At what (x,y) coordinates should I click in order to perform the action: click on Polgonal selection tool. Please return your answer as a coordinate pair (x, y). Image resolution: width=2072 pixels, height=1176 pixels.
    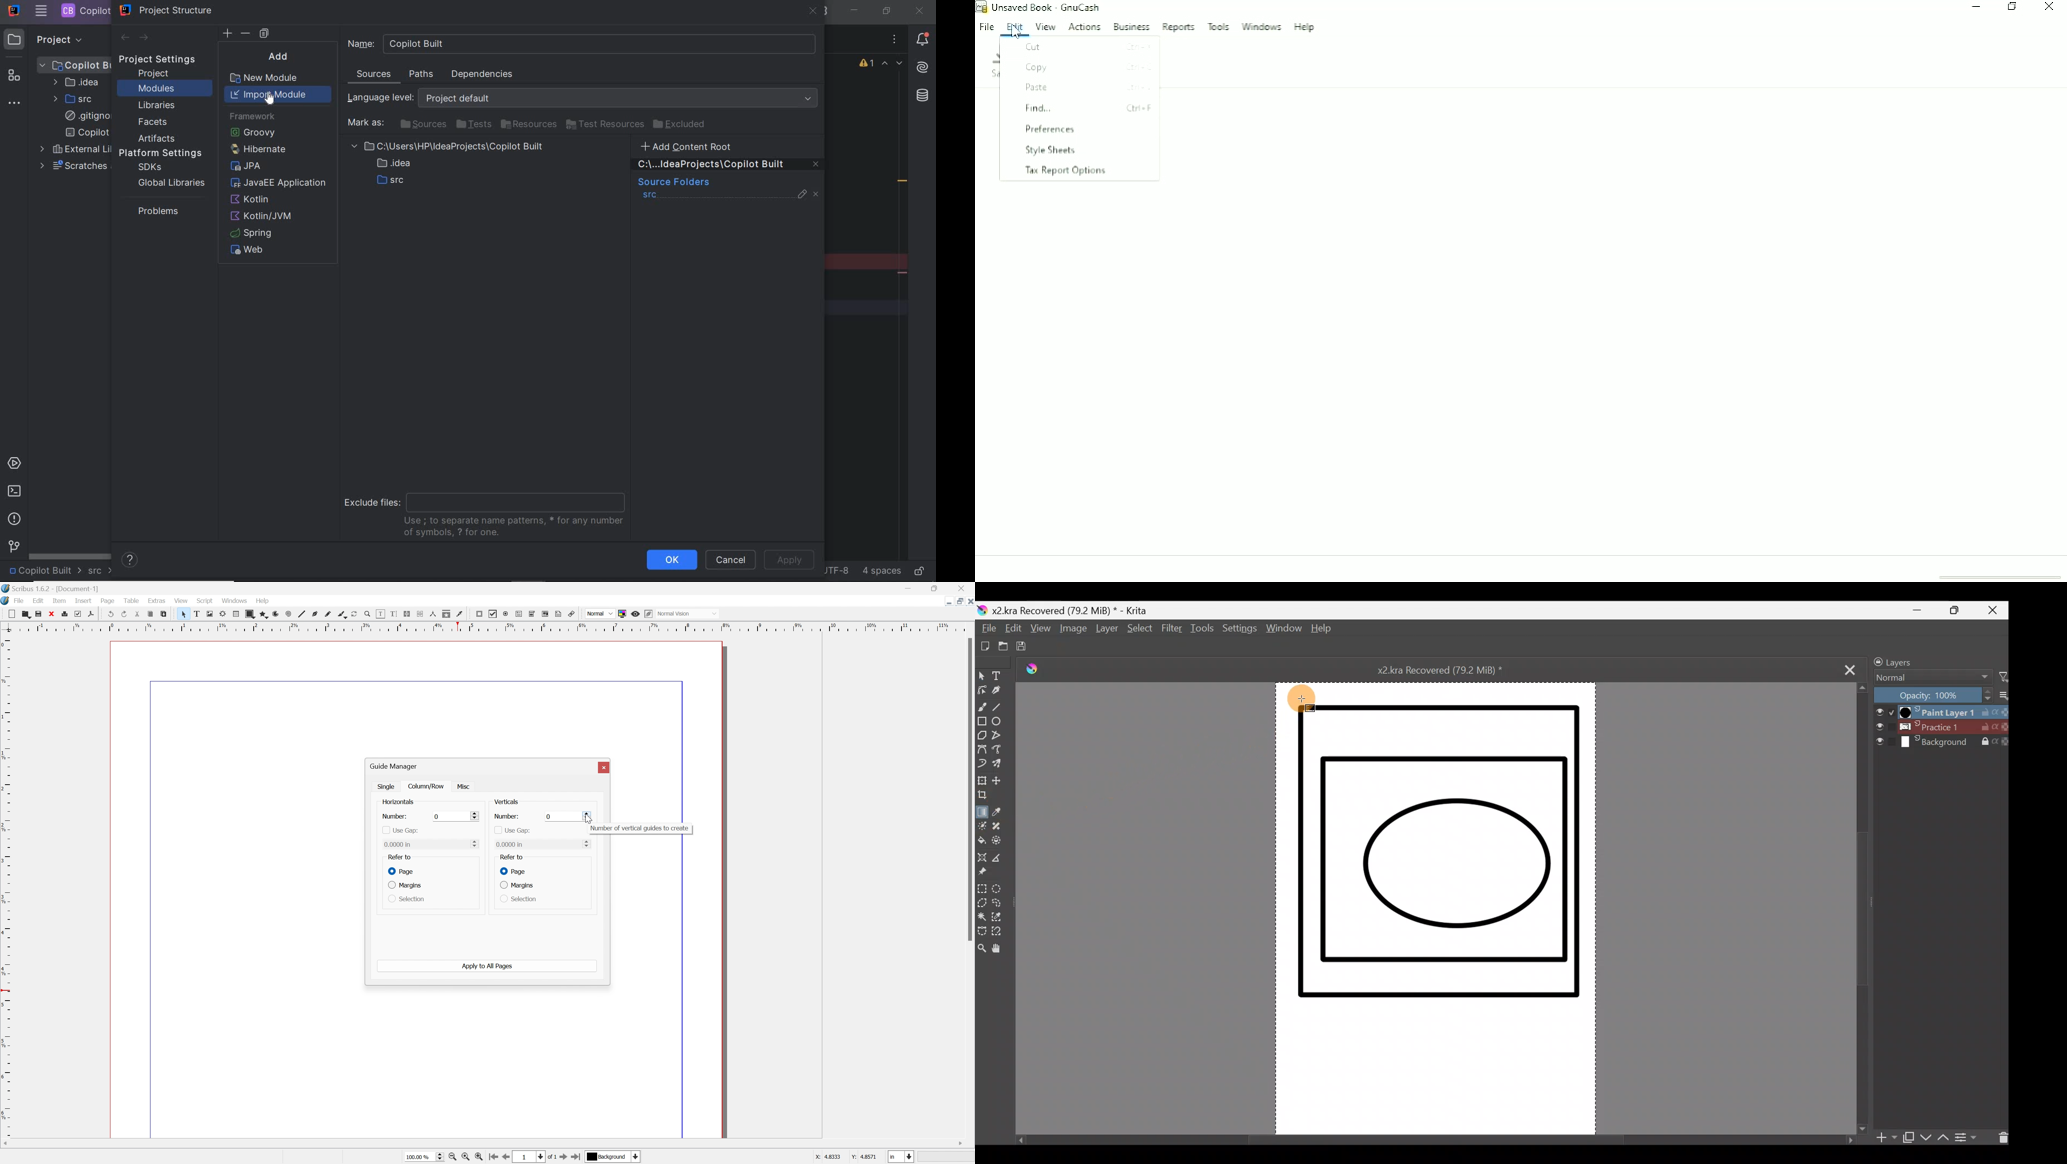
    Looking at the image, I should click on (981, 904).